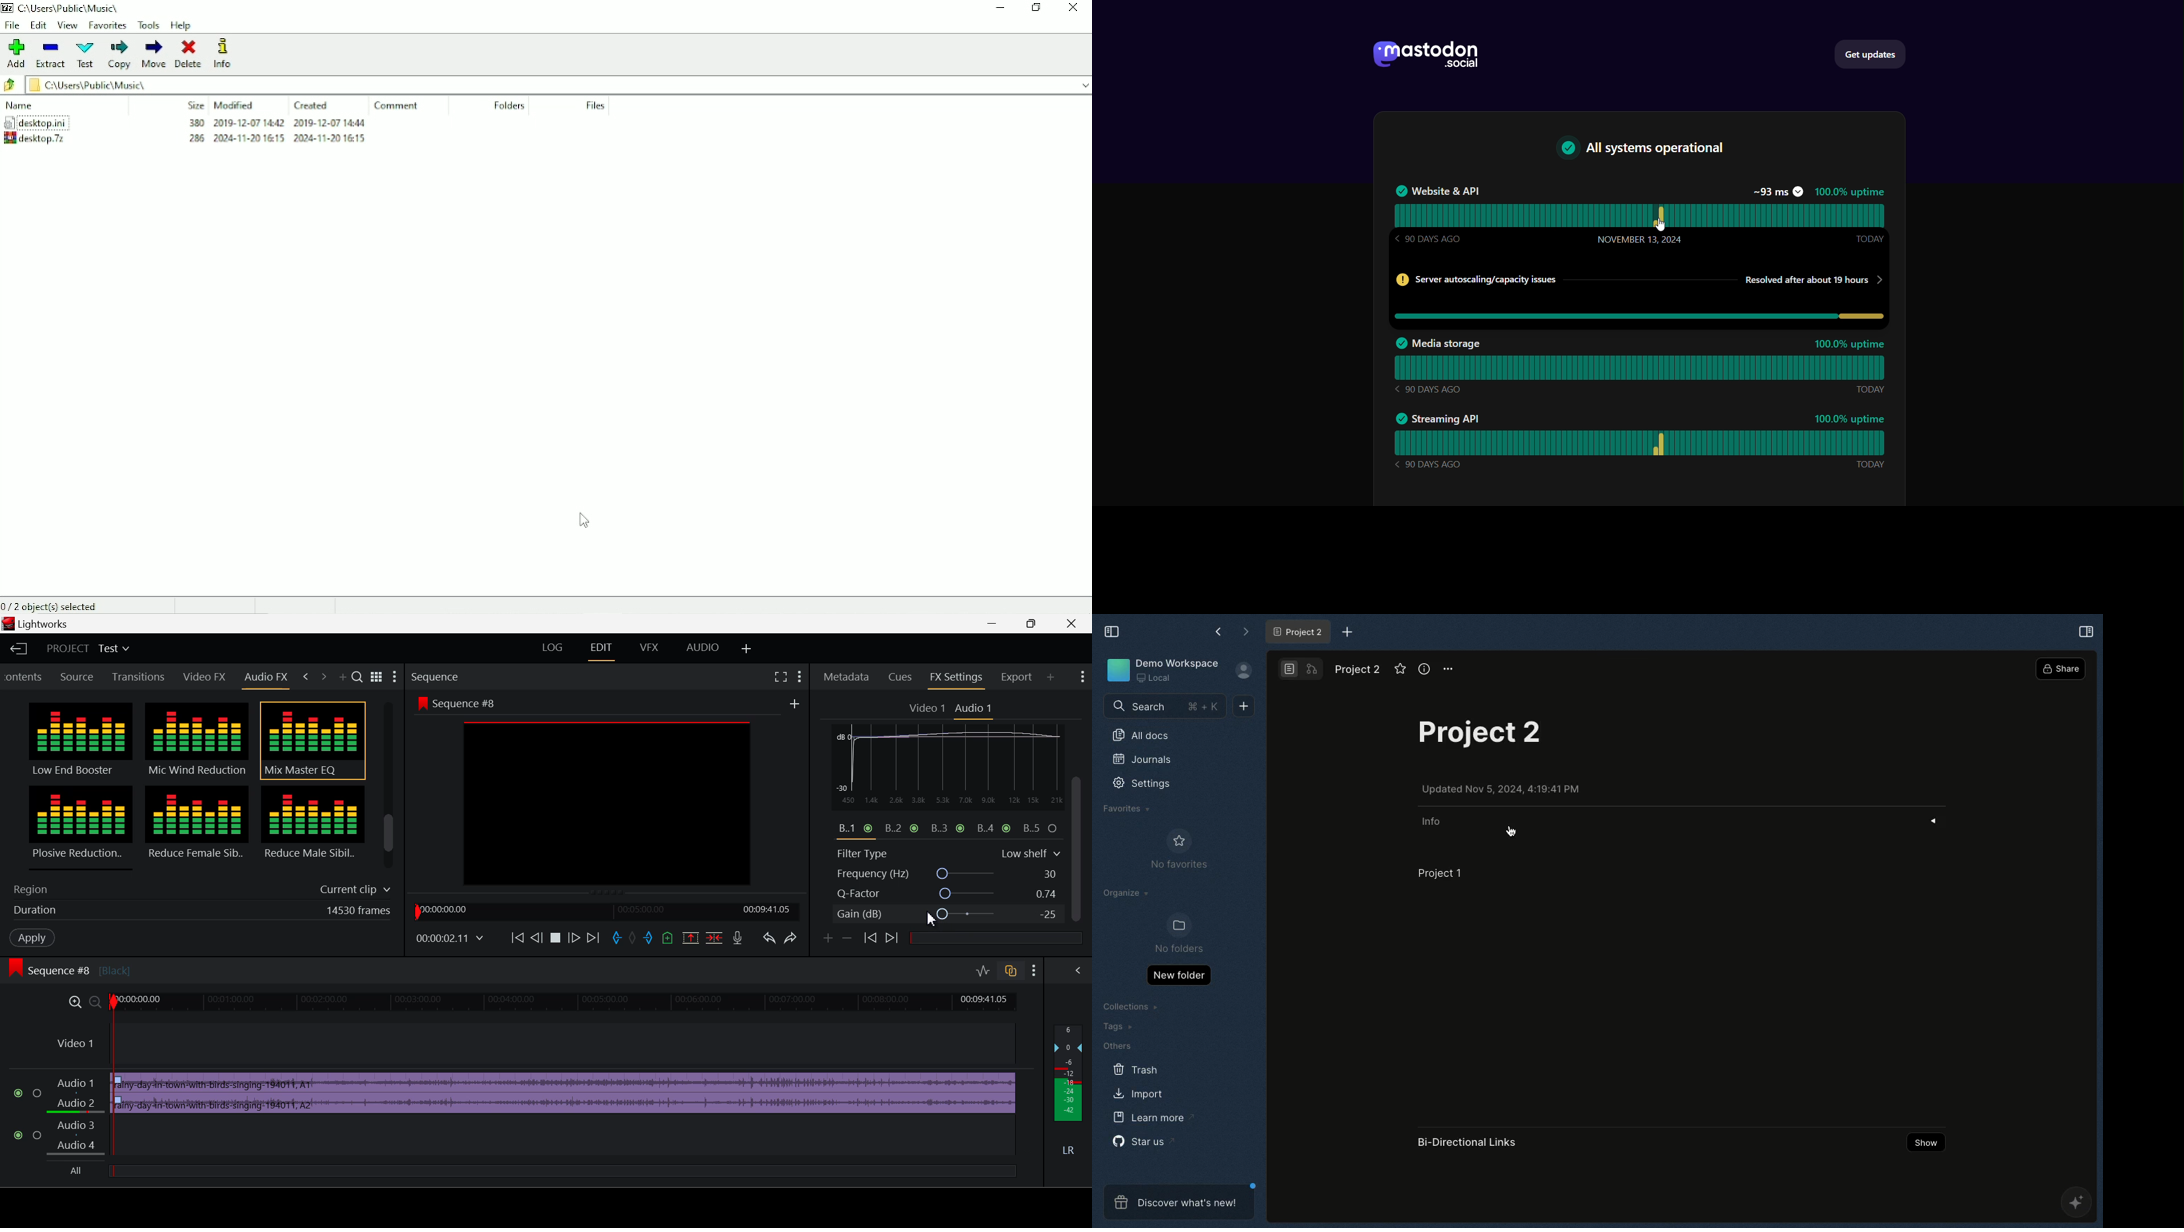 Image resolution: width=2184 pixels, height=1232 pixels. What do you see at coordinates (1081, 789) in the screenshot?
I see `MOUSE_DOWN Cursor Position` at bounding box center [1081, 789].